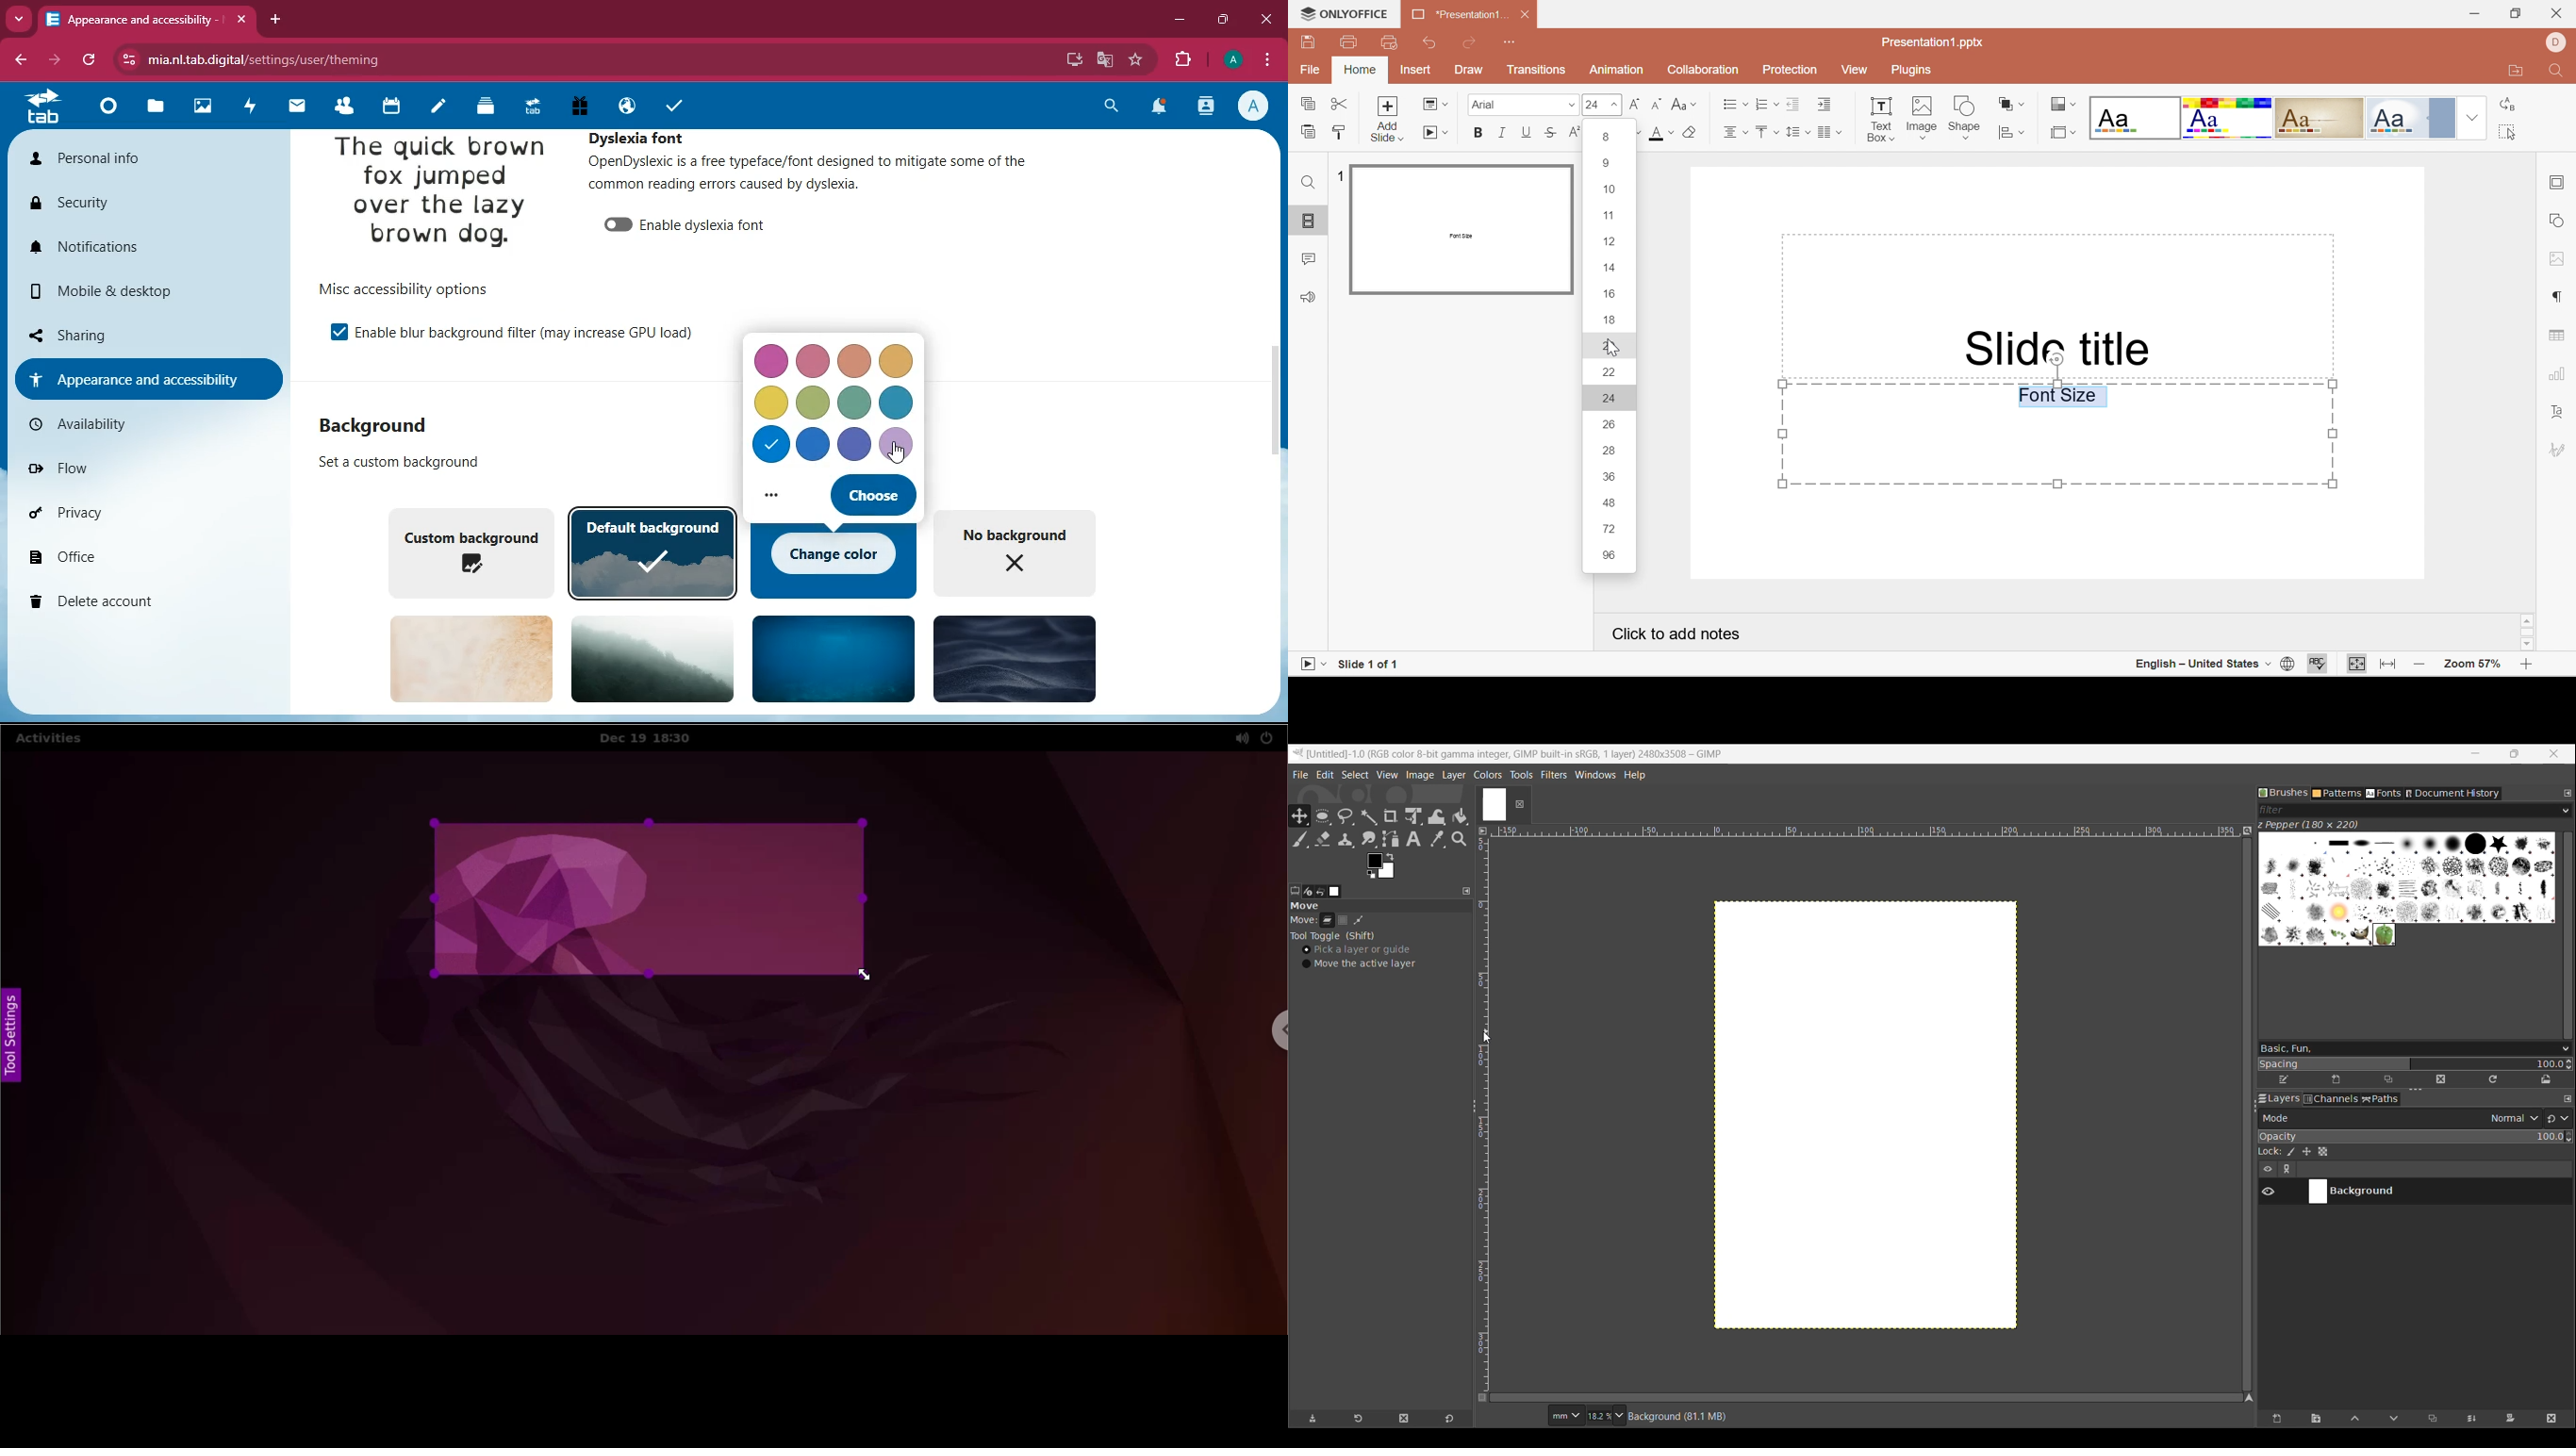  Describe the element at coordinates (91, 60) in the screenshot. I see `refresh` at that location.